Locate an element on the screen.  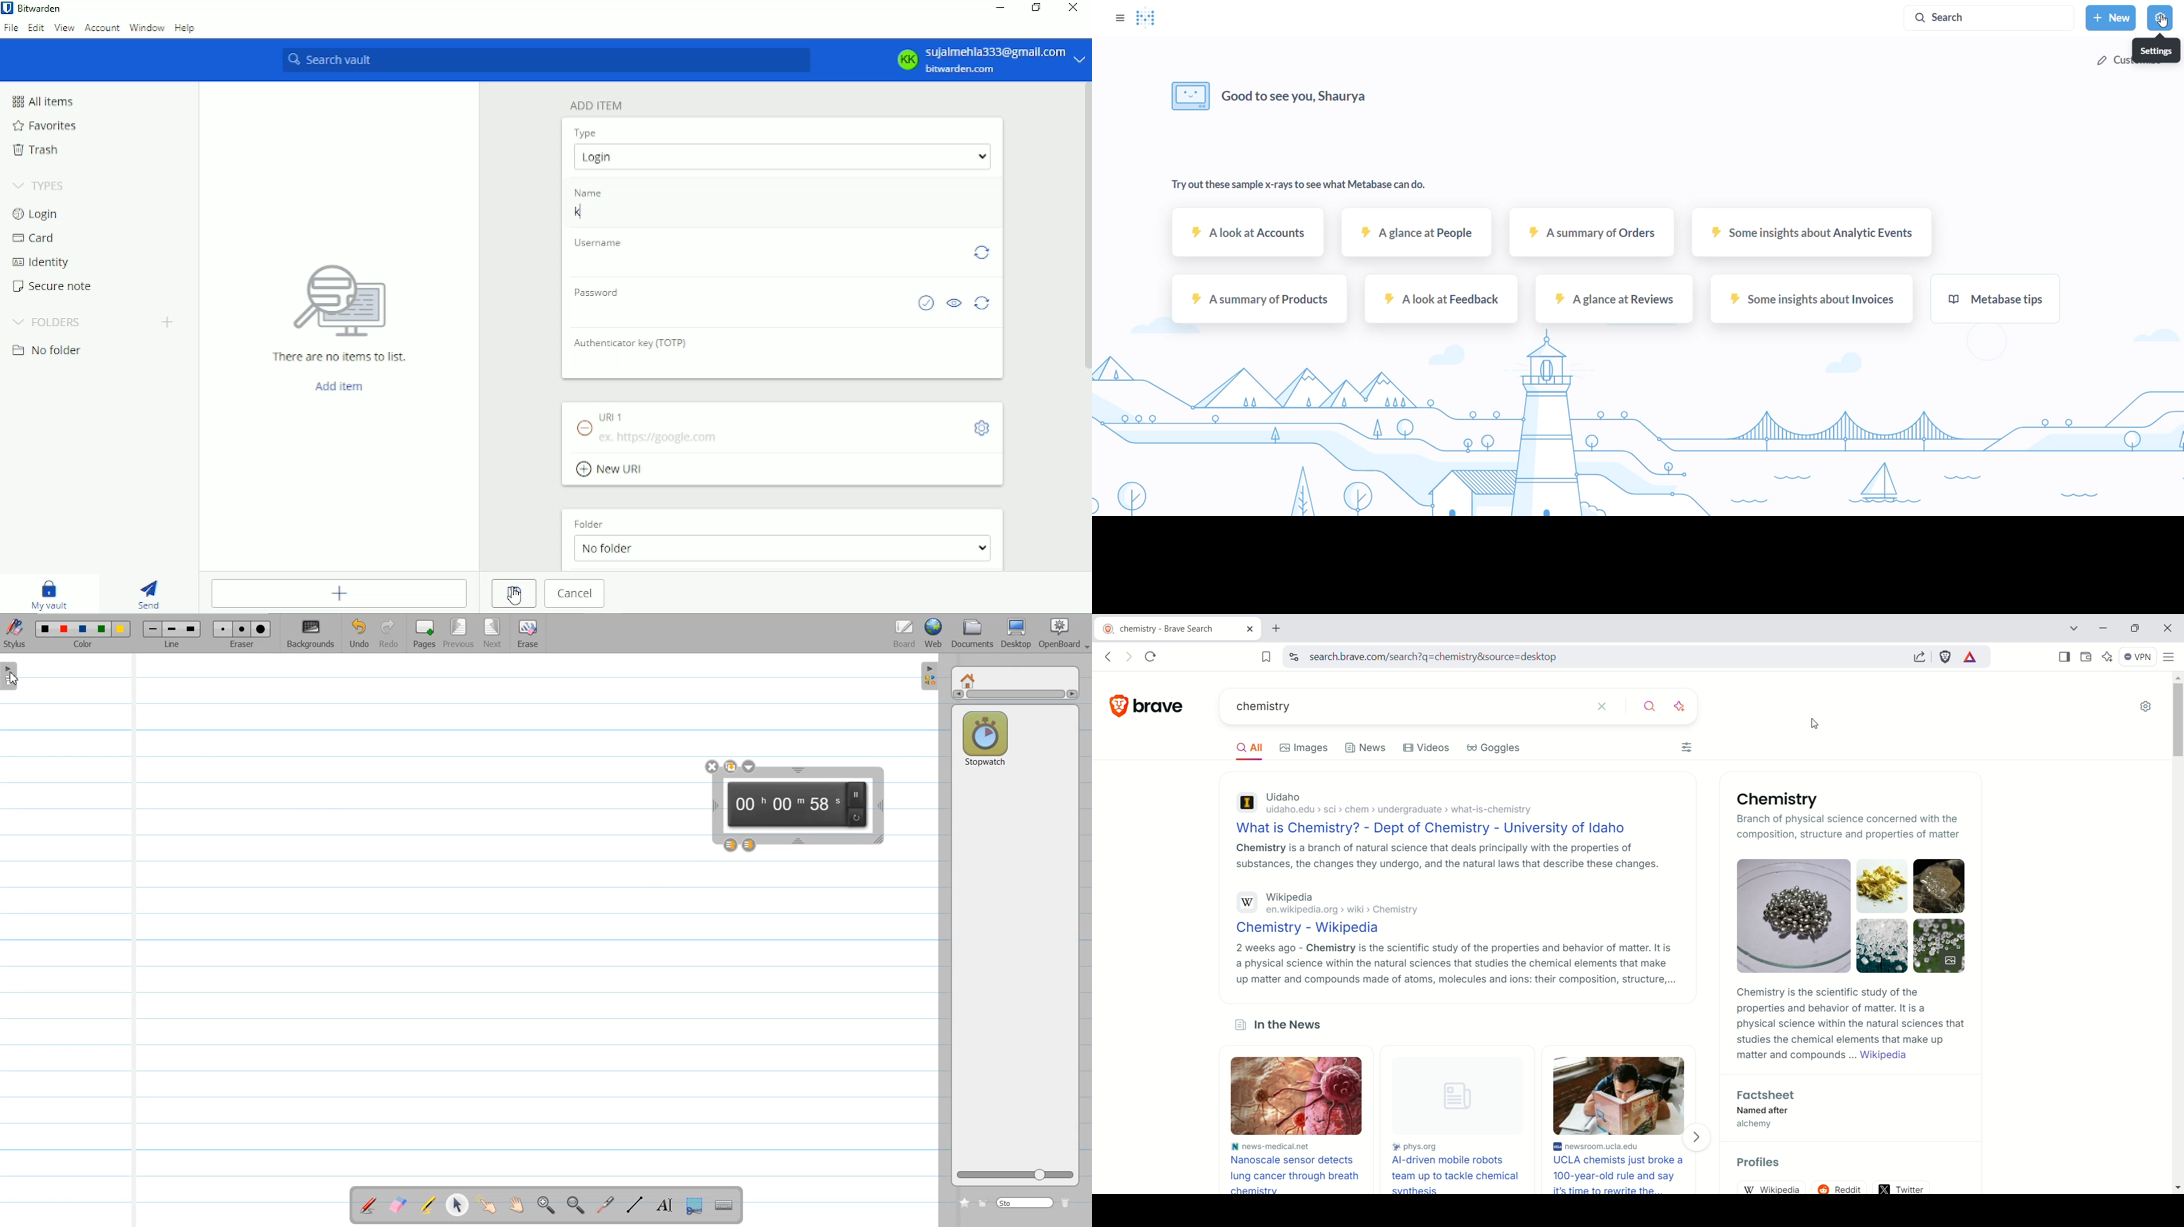
Close is located at coordinates (1072, 8).